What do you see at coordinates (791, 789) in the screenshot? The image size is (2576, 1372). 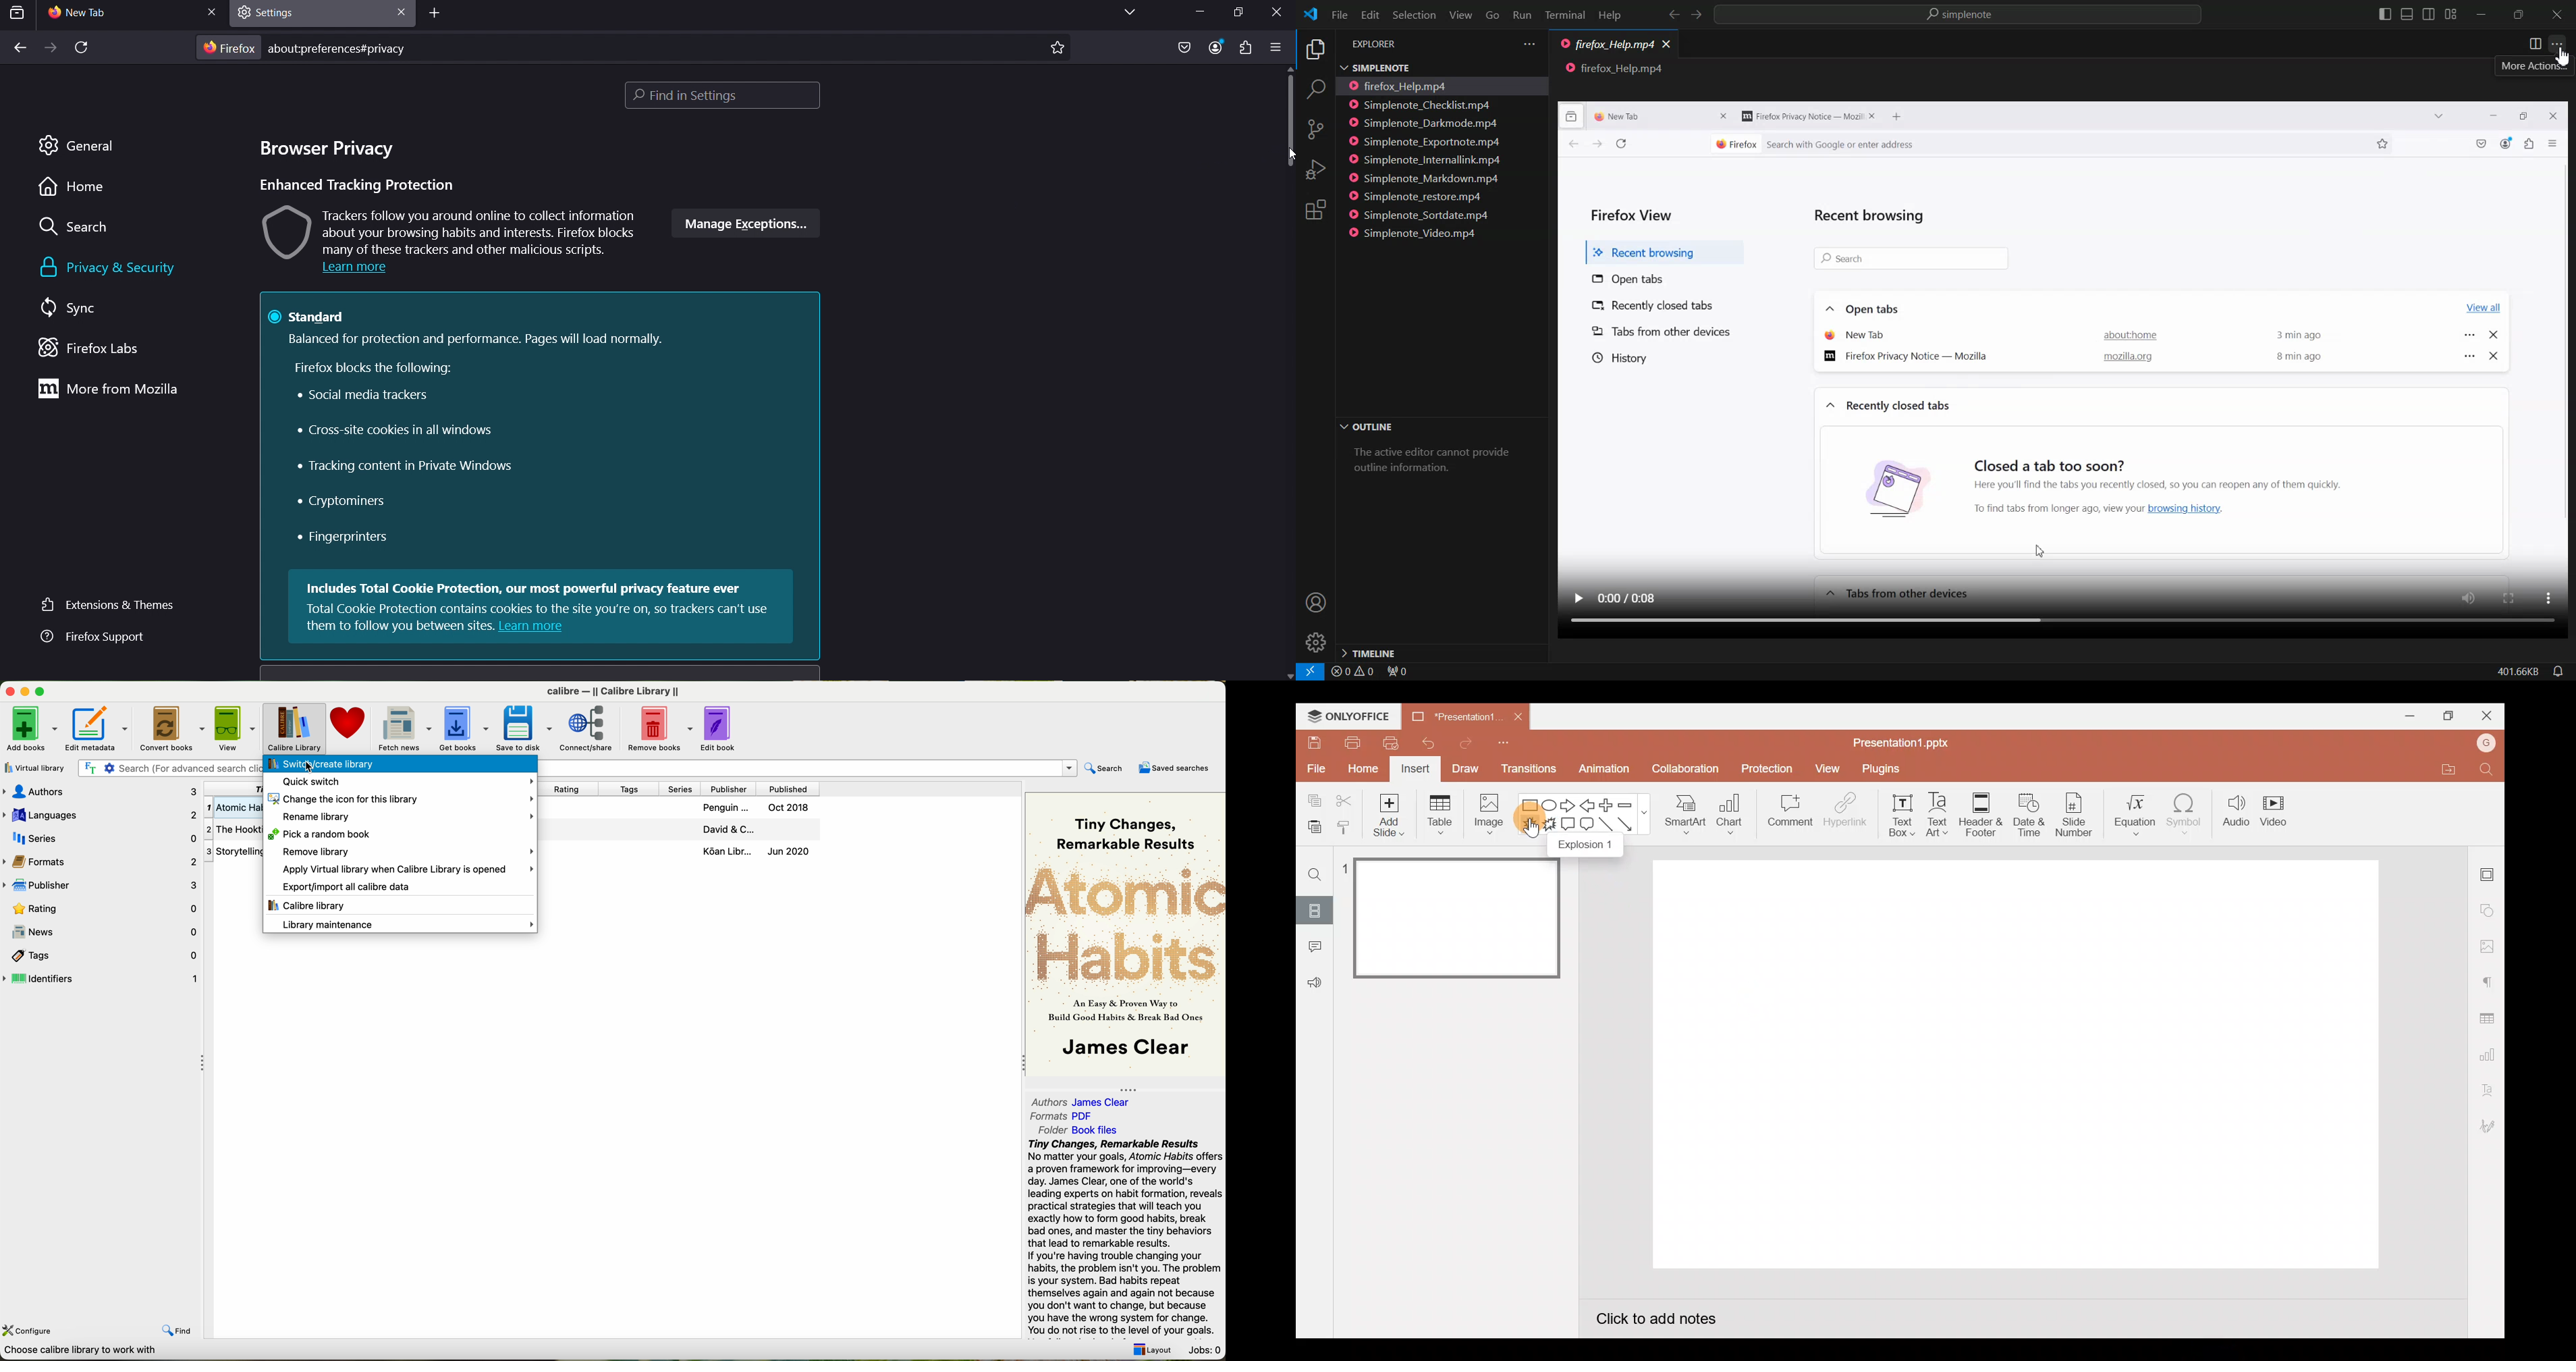 I see `published` at bounding box center [791, 789].